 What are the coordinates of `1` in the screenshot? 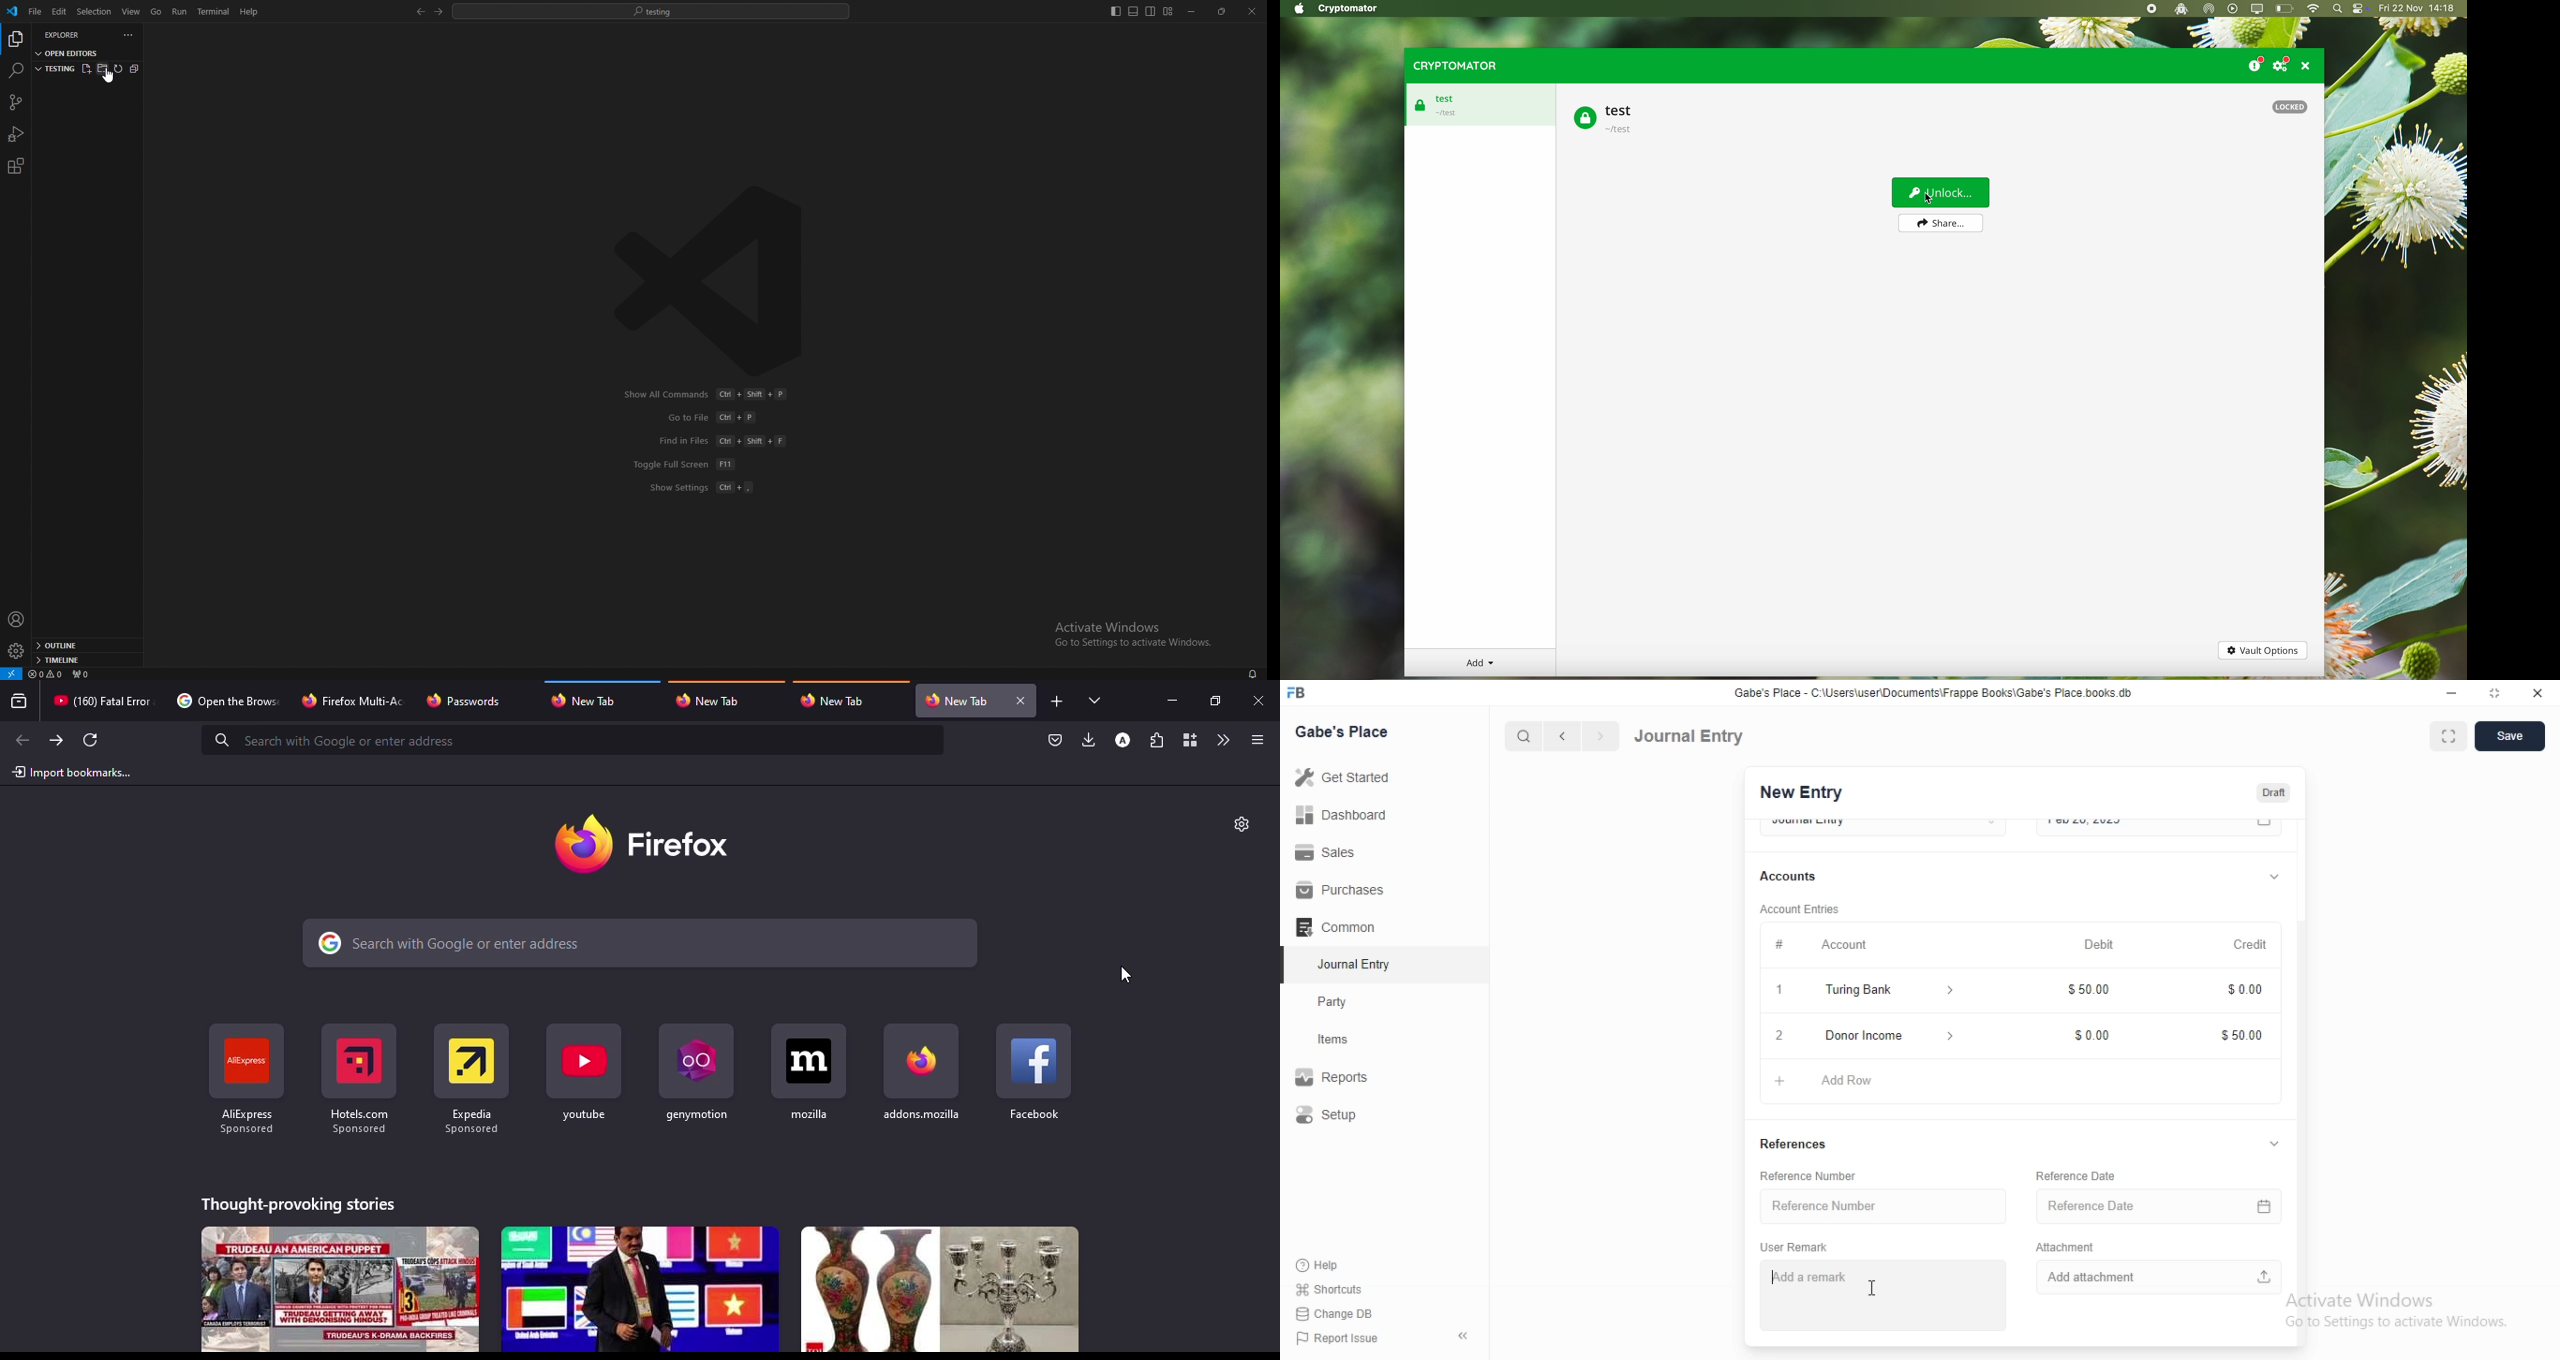 It's located at (1782, 992).